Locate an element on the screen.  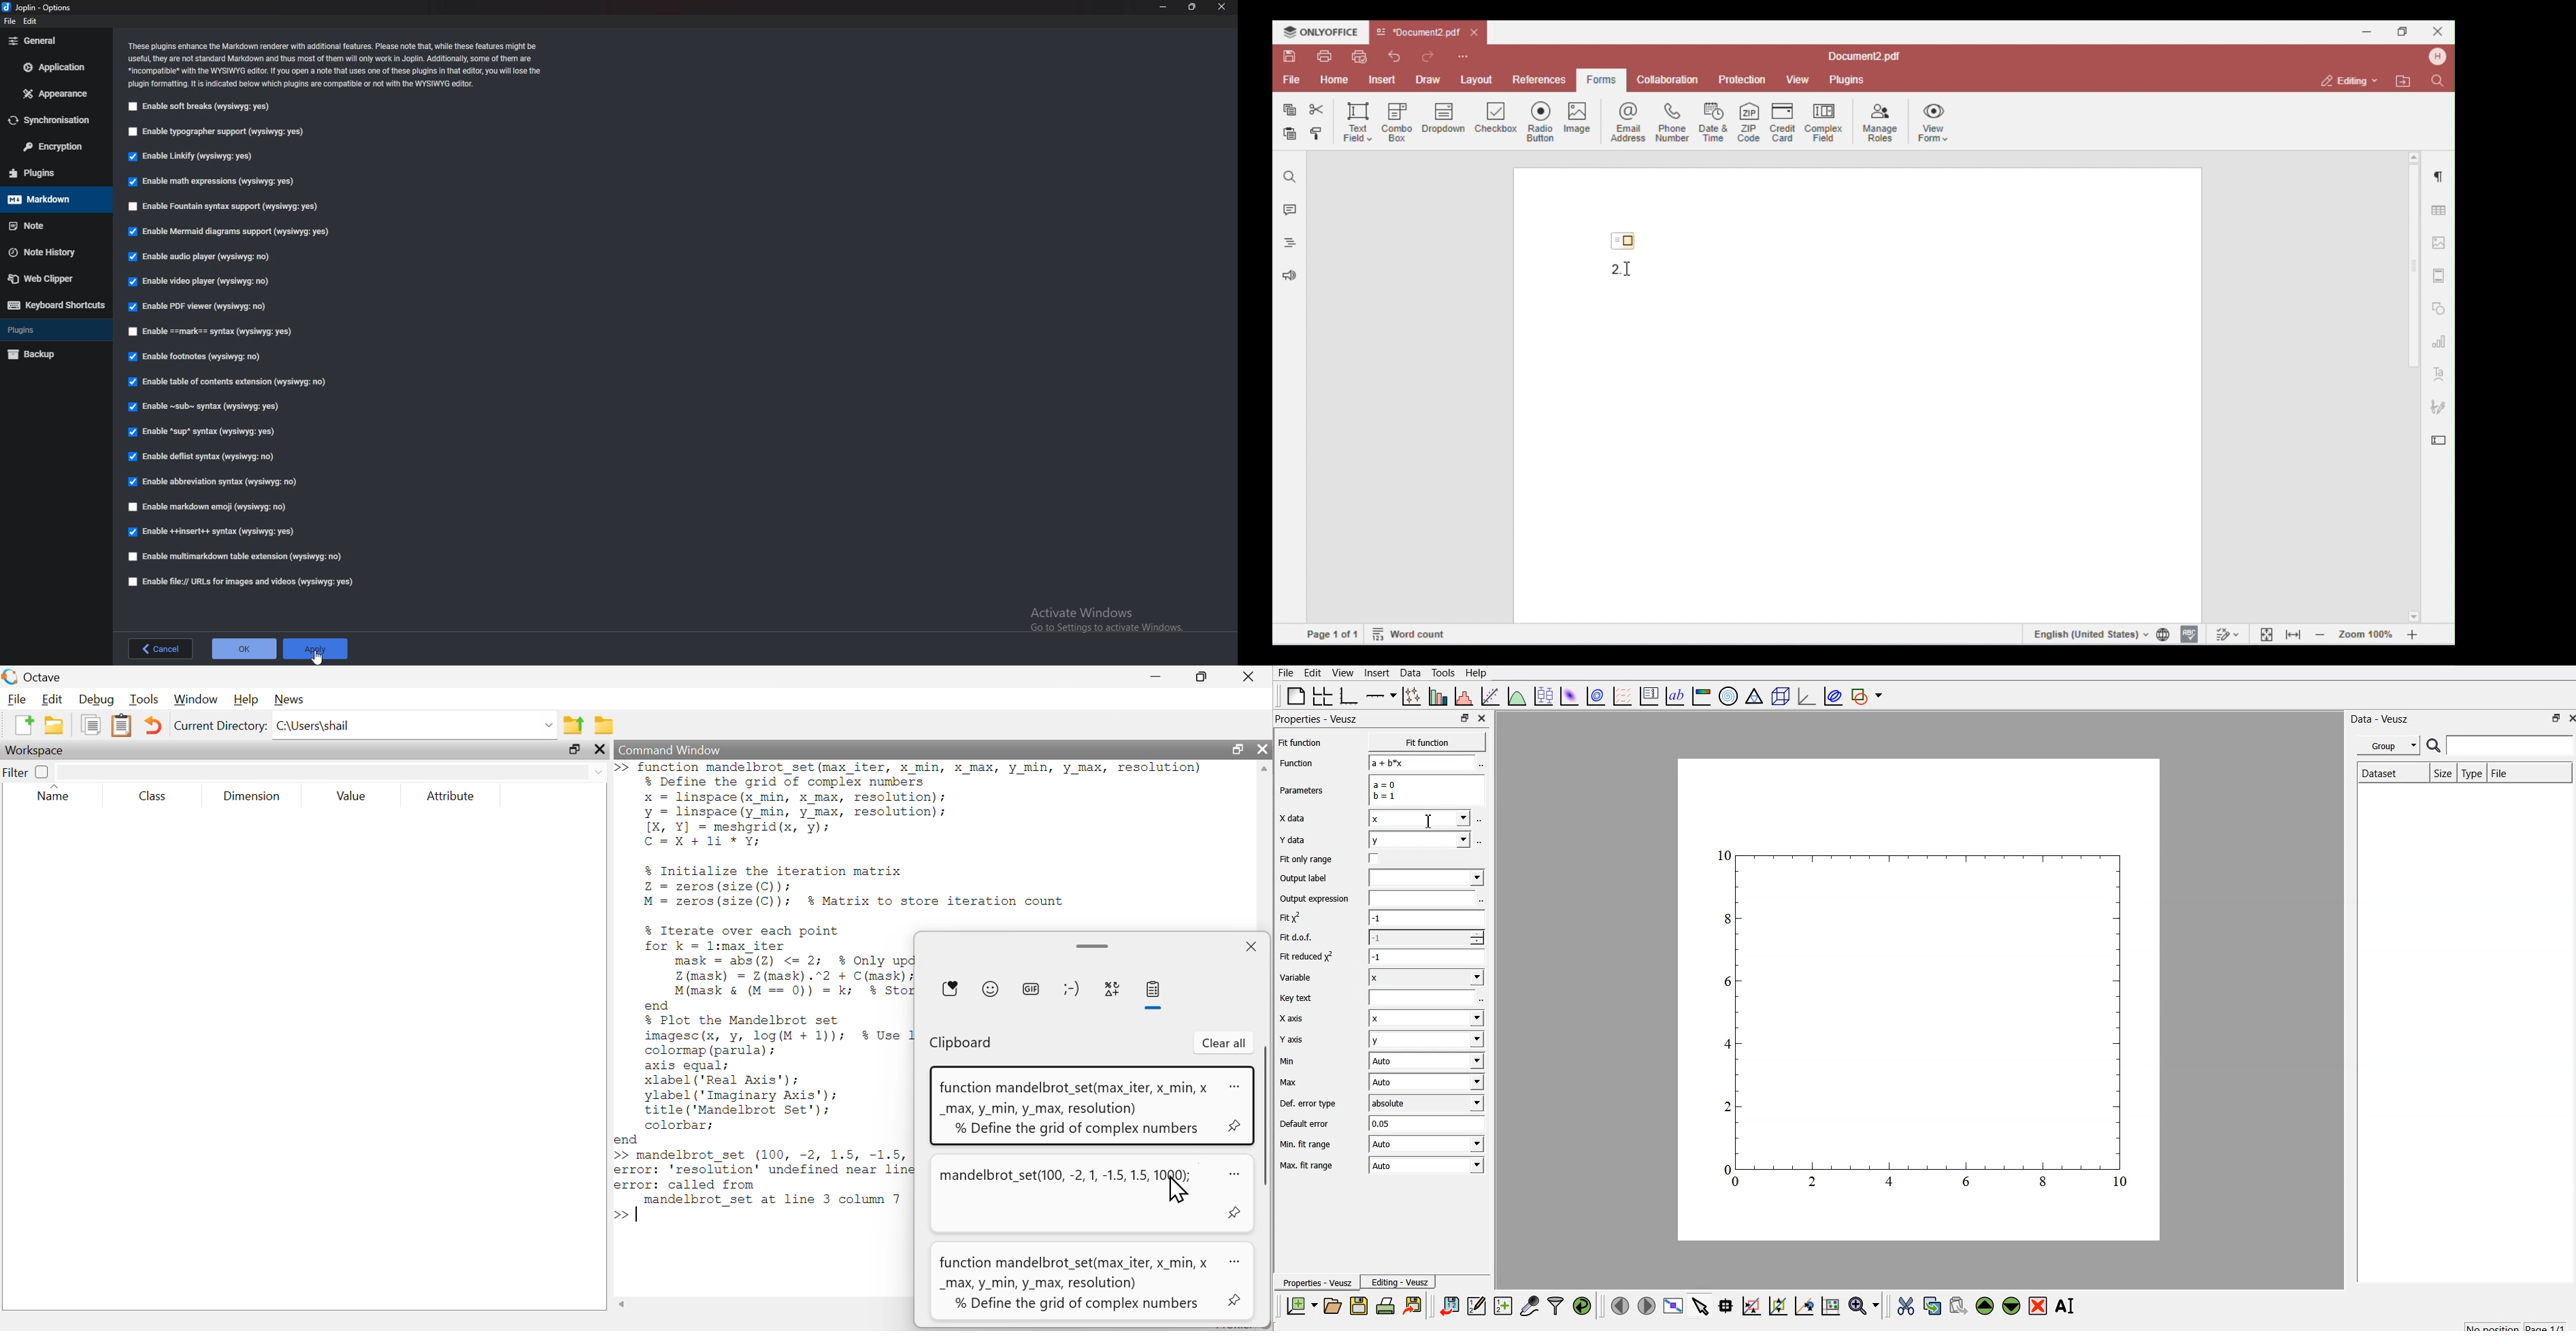
enable insert syntax is located at coordinates (212, 532).